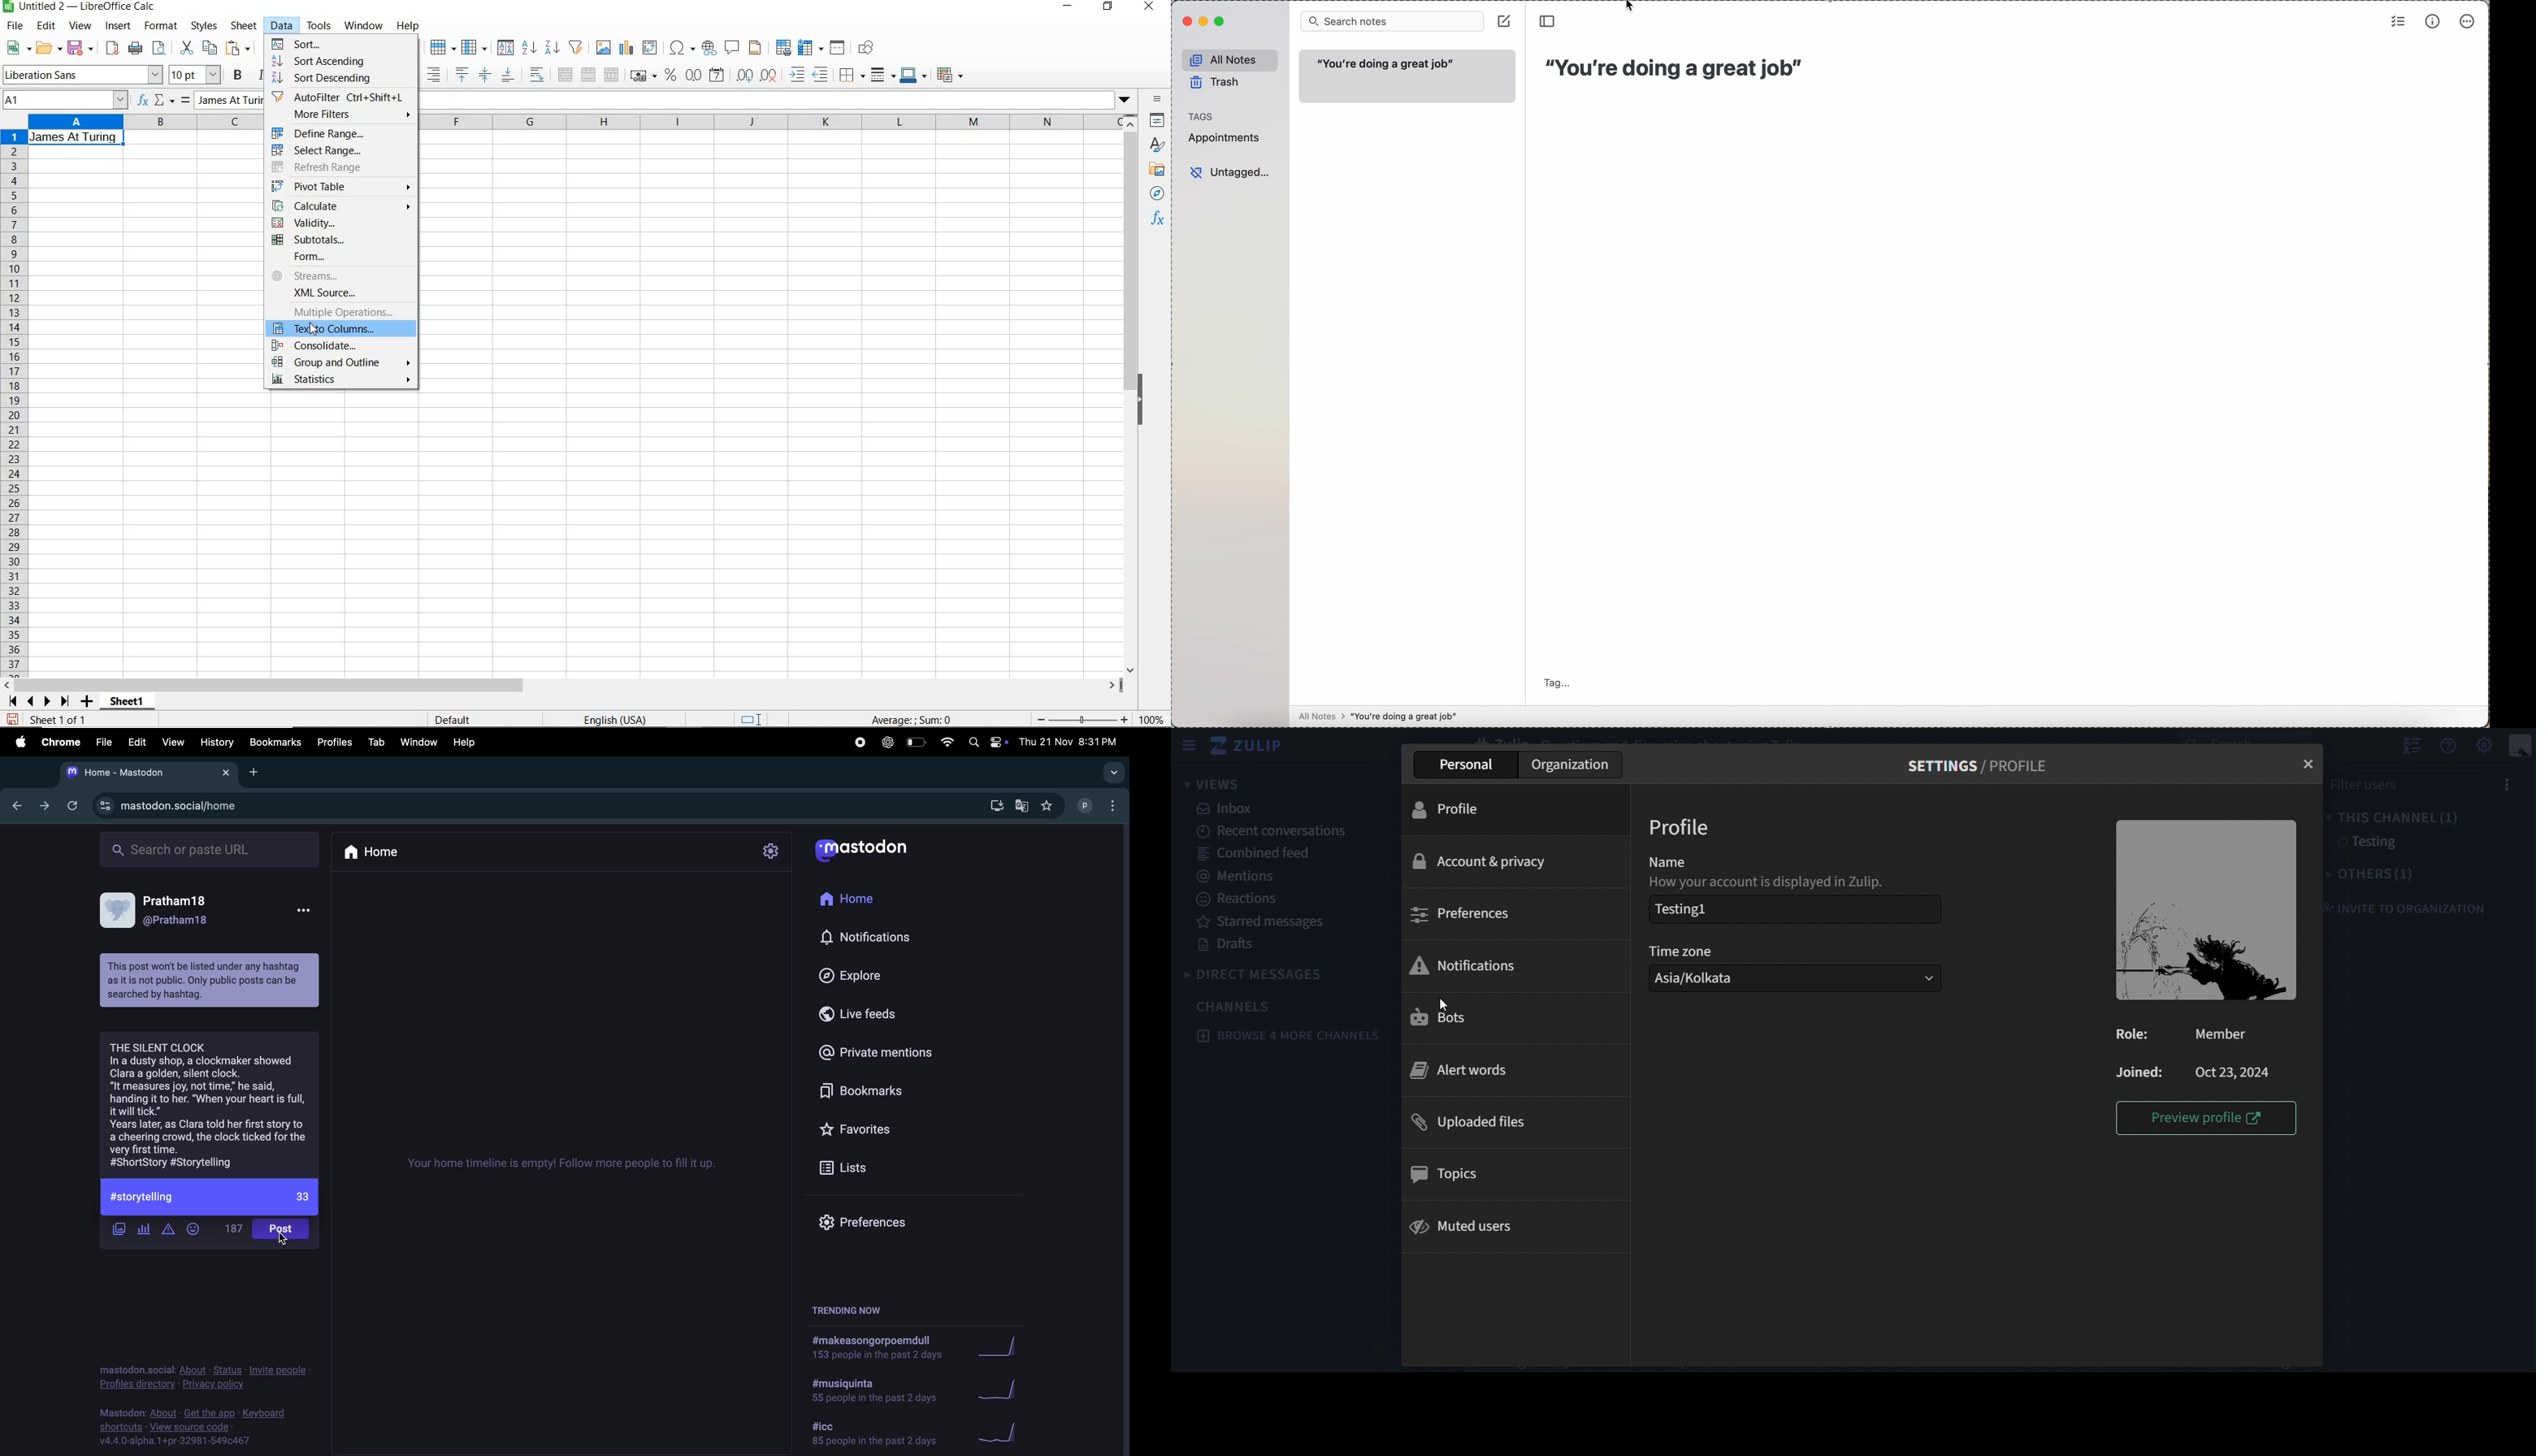 The height and width of the screenshot is (1456, 2548). What do you see at coordinates (1224, 138) in the screenshot?
I see `appointments` at bounding box center [1224, 138].